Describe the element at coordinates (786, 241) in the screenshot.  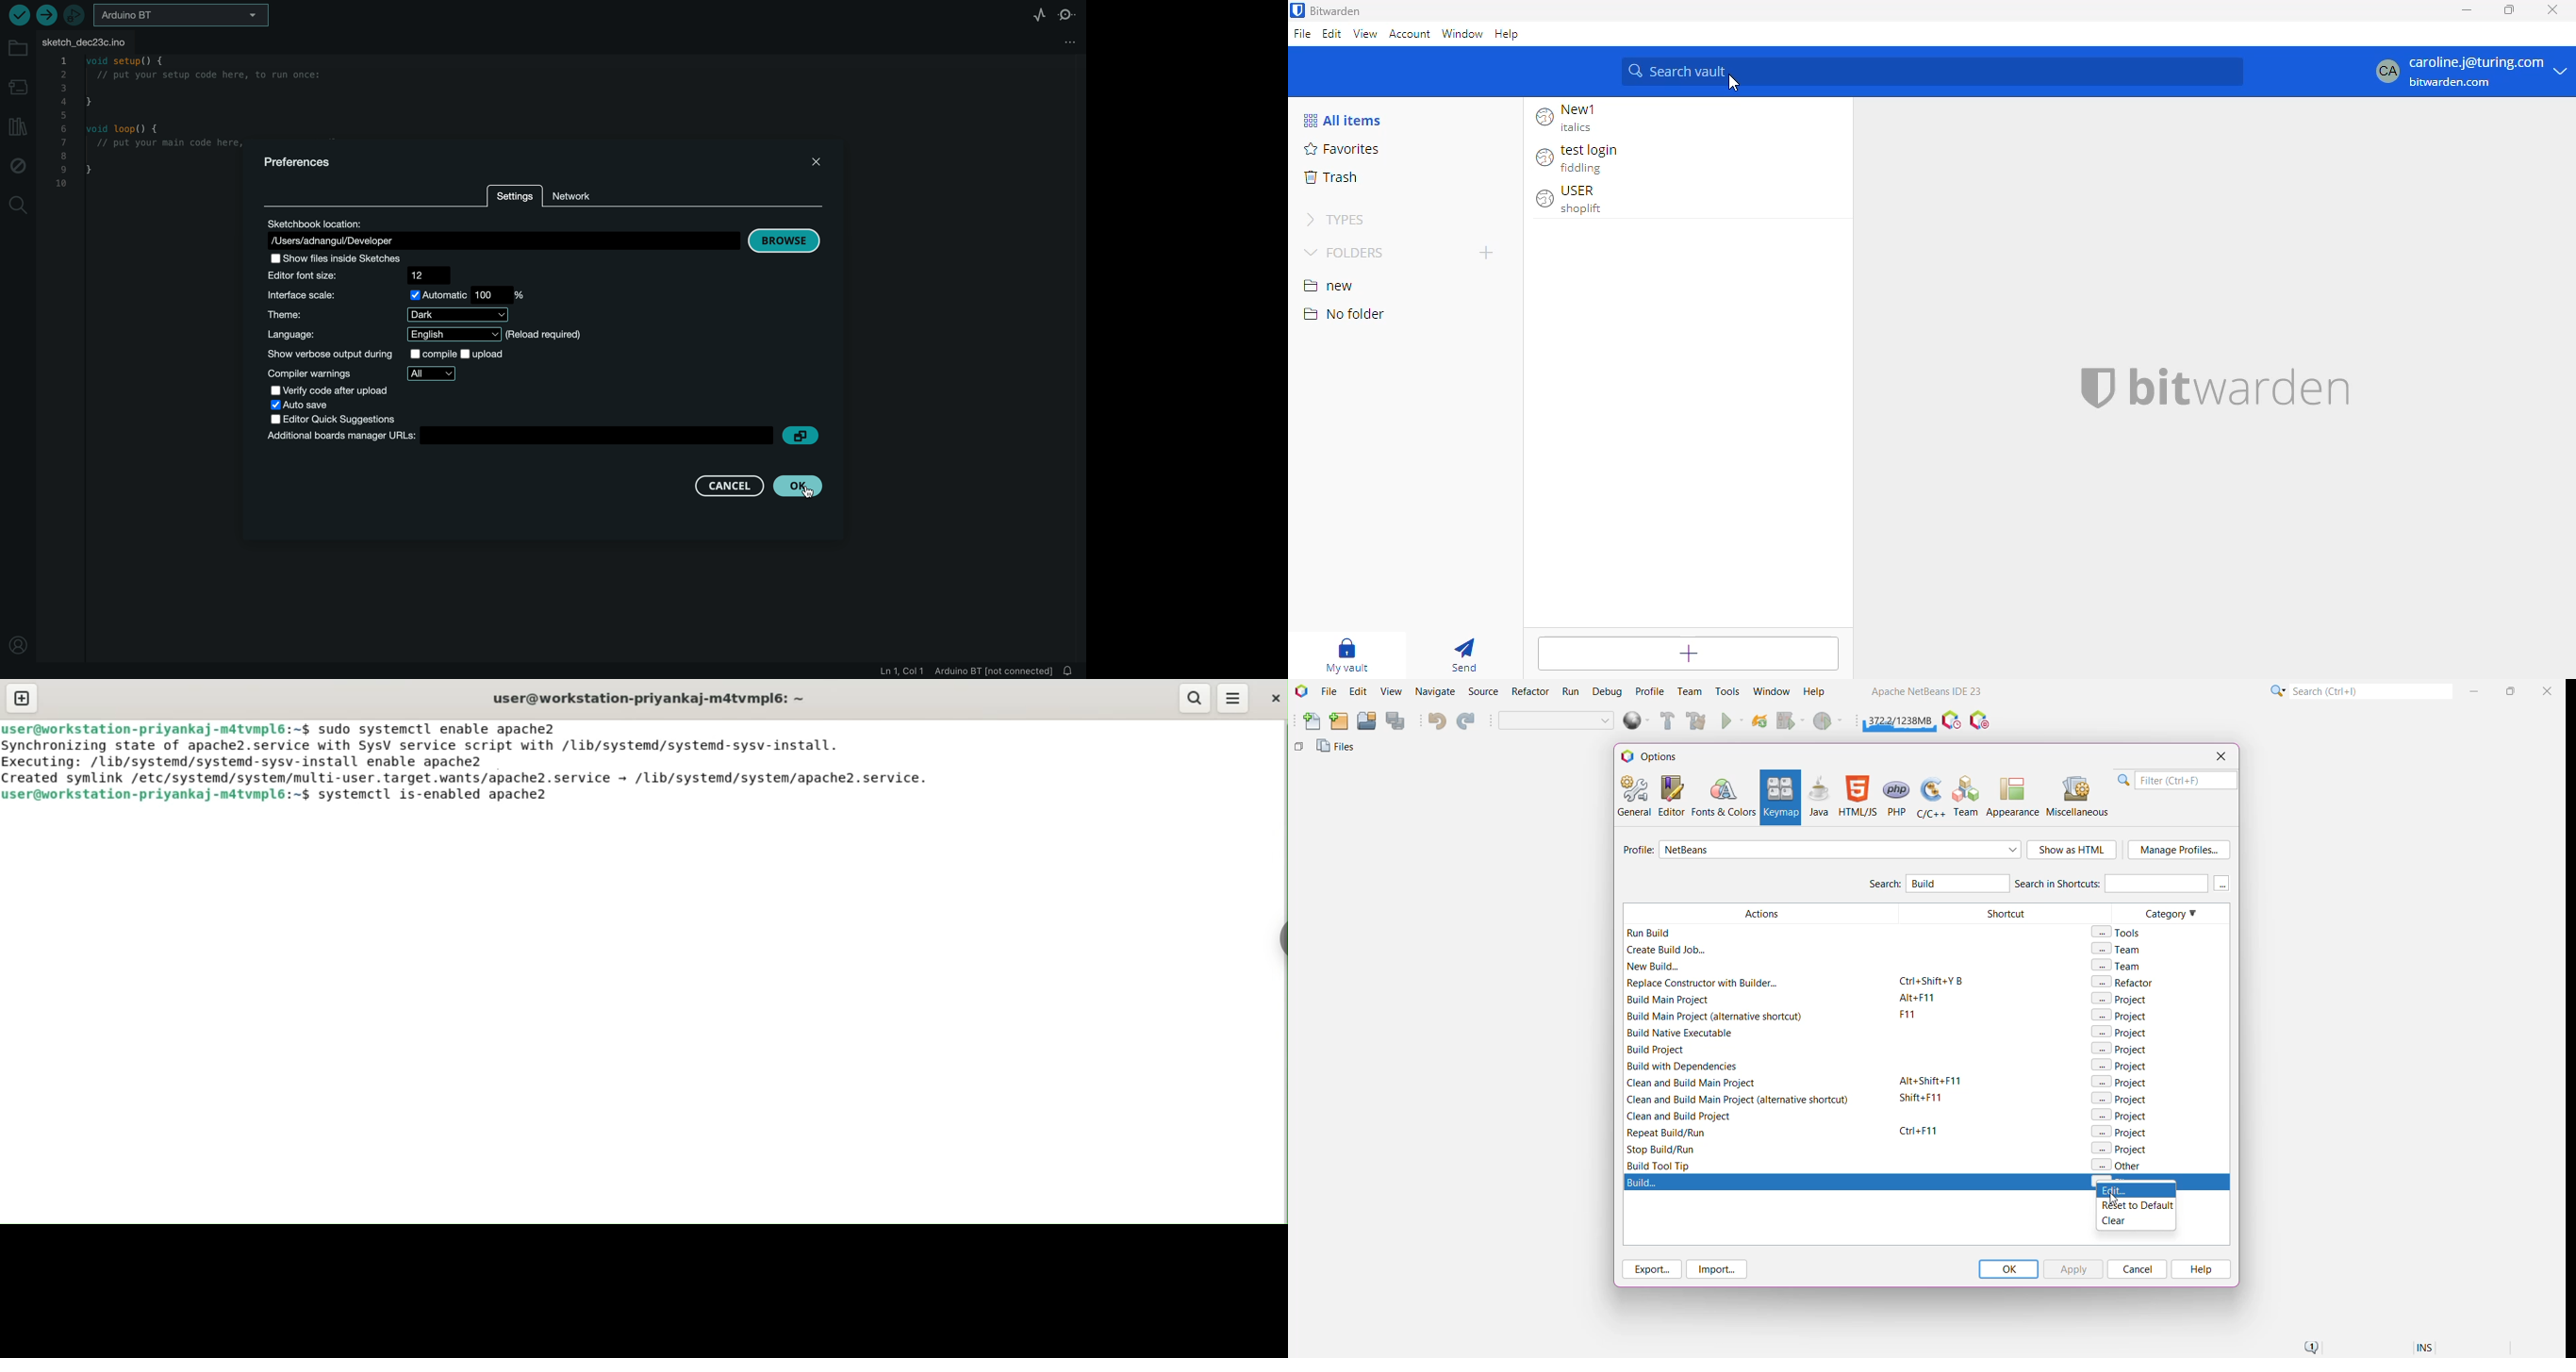
I see `browse` at that location.